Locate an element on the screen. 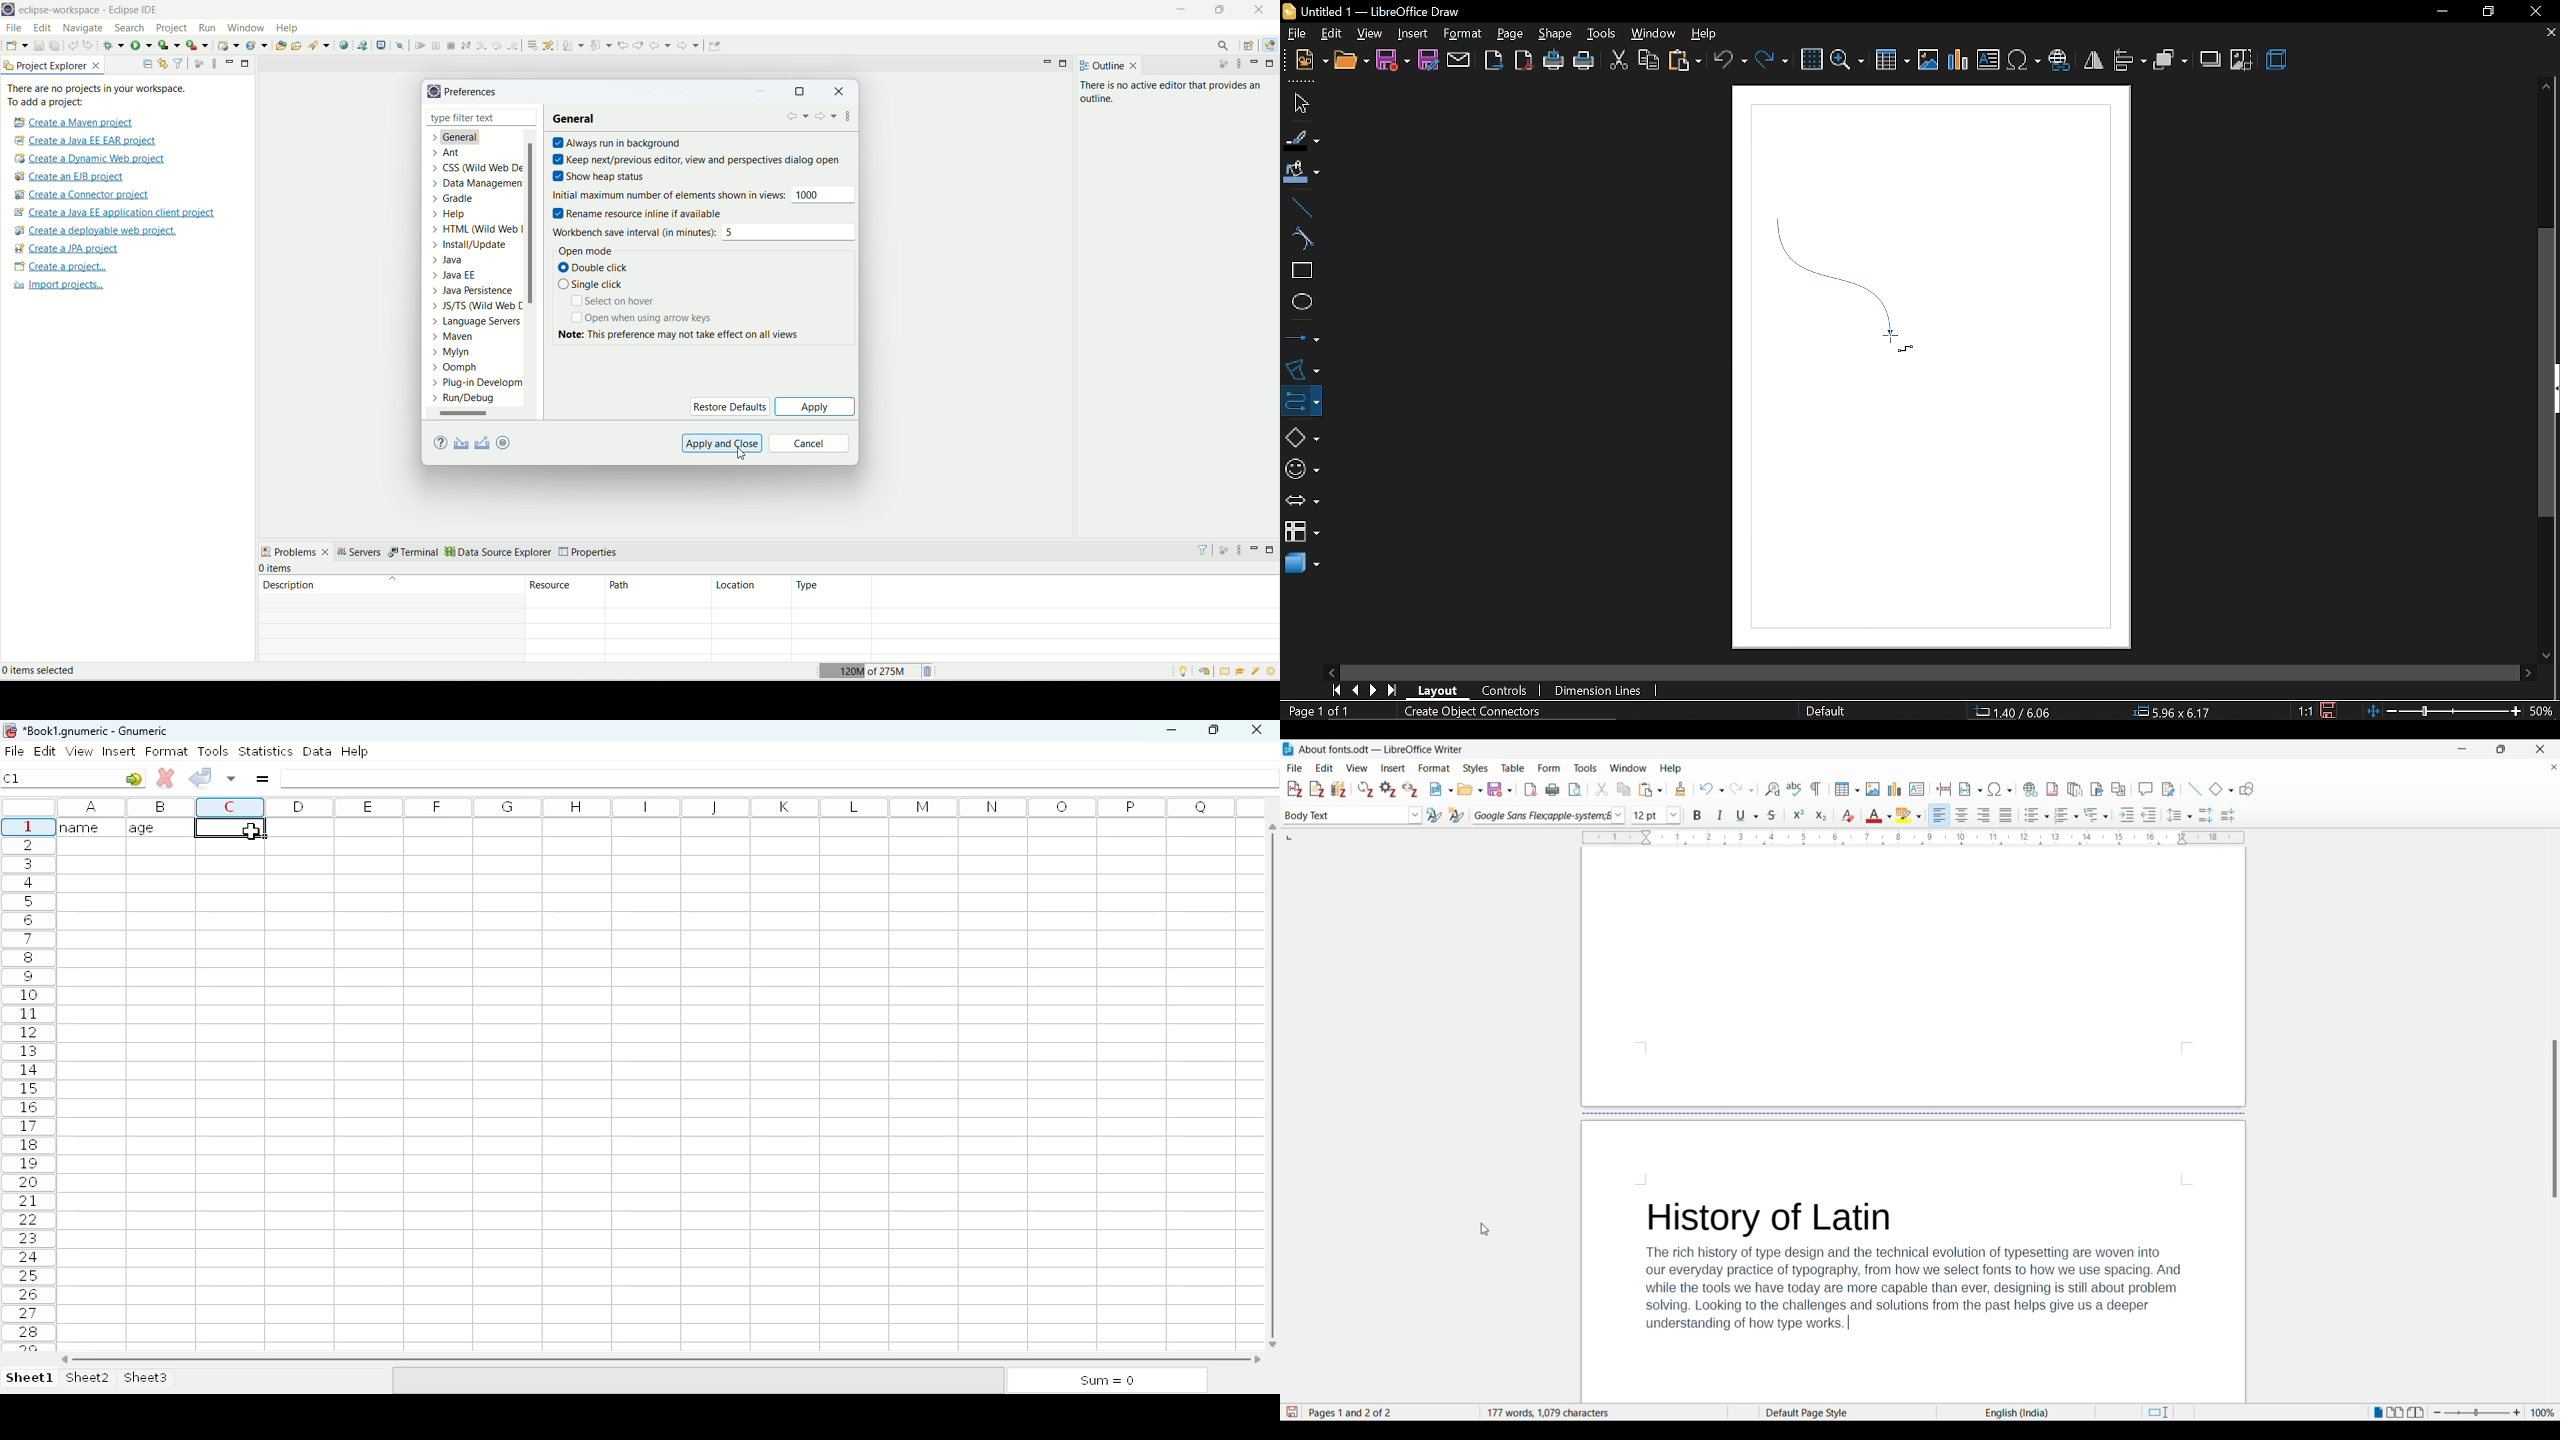 This screenshot has height=1456, width=2576. new is located at coordinates (1304, 62).